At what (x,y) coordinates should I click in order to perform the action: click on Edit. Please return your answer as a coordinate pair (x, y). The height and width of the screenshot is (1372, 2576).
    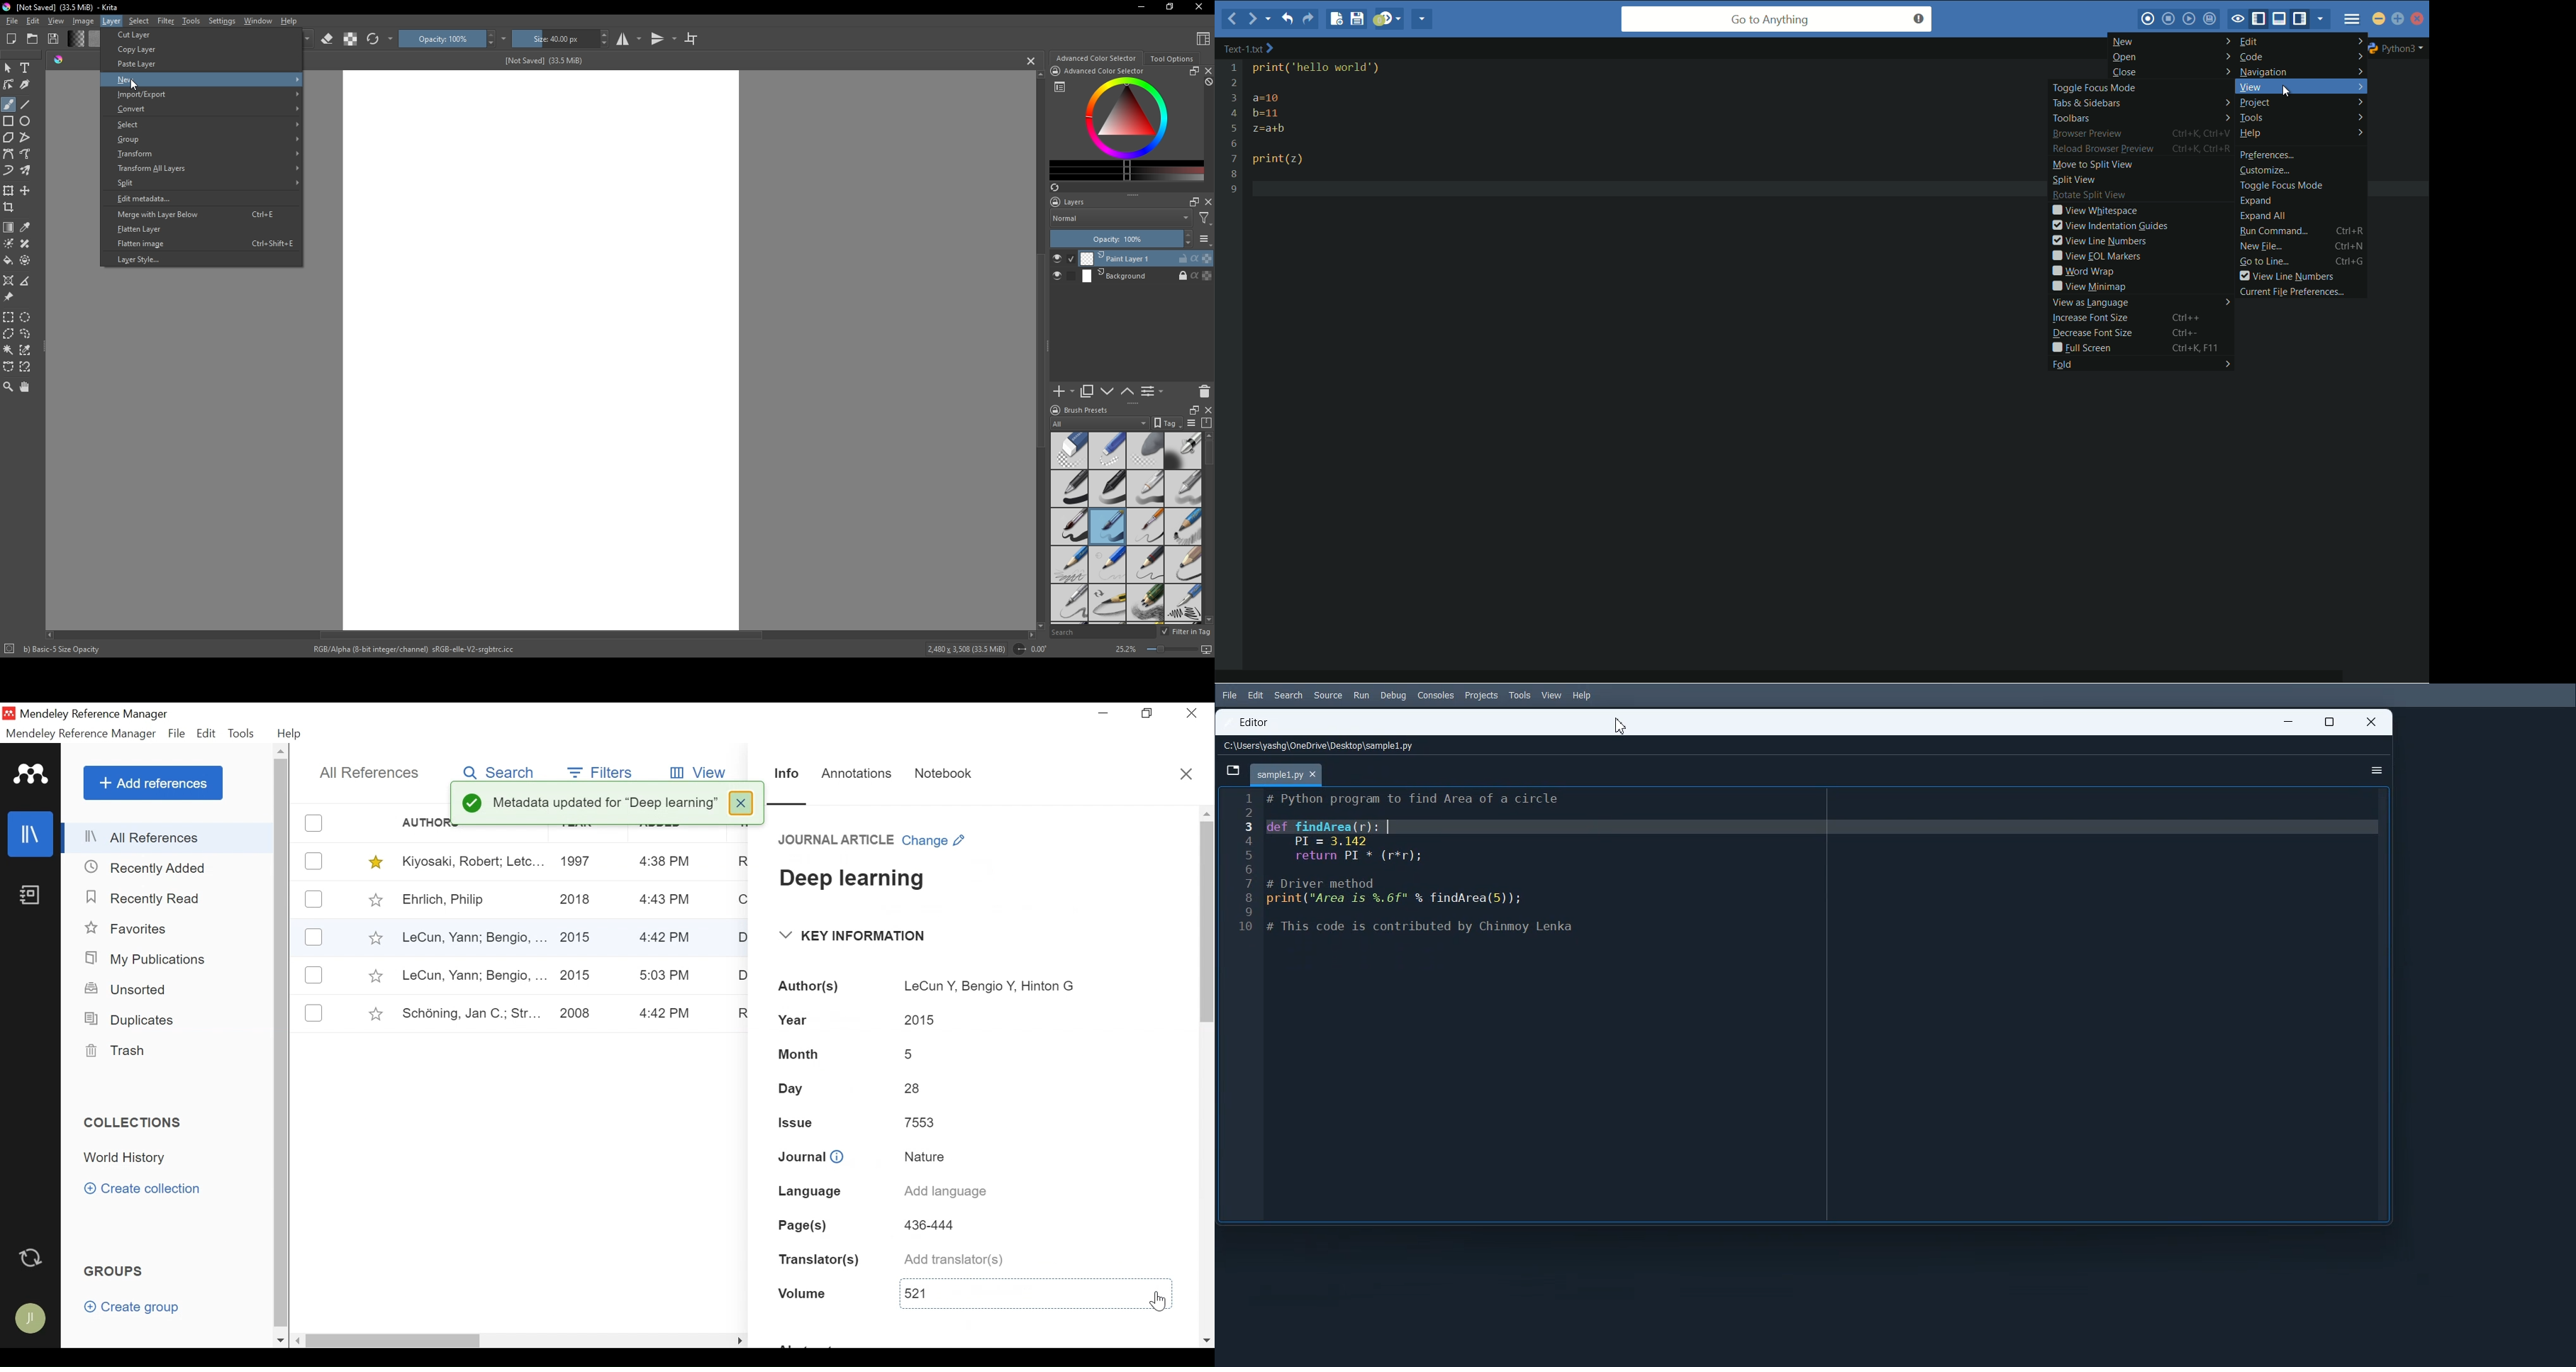
    Looking at the image, I should click on (1255, 696).